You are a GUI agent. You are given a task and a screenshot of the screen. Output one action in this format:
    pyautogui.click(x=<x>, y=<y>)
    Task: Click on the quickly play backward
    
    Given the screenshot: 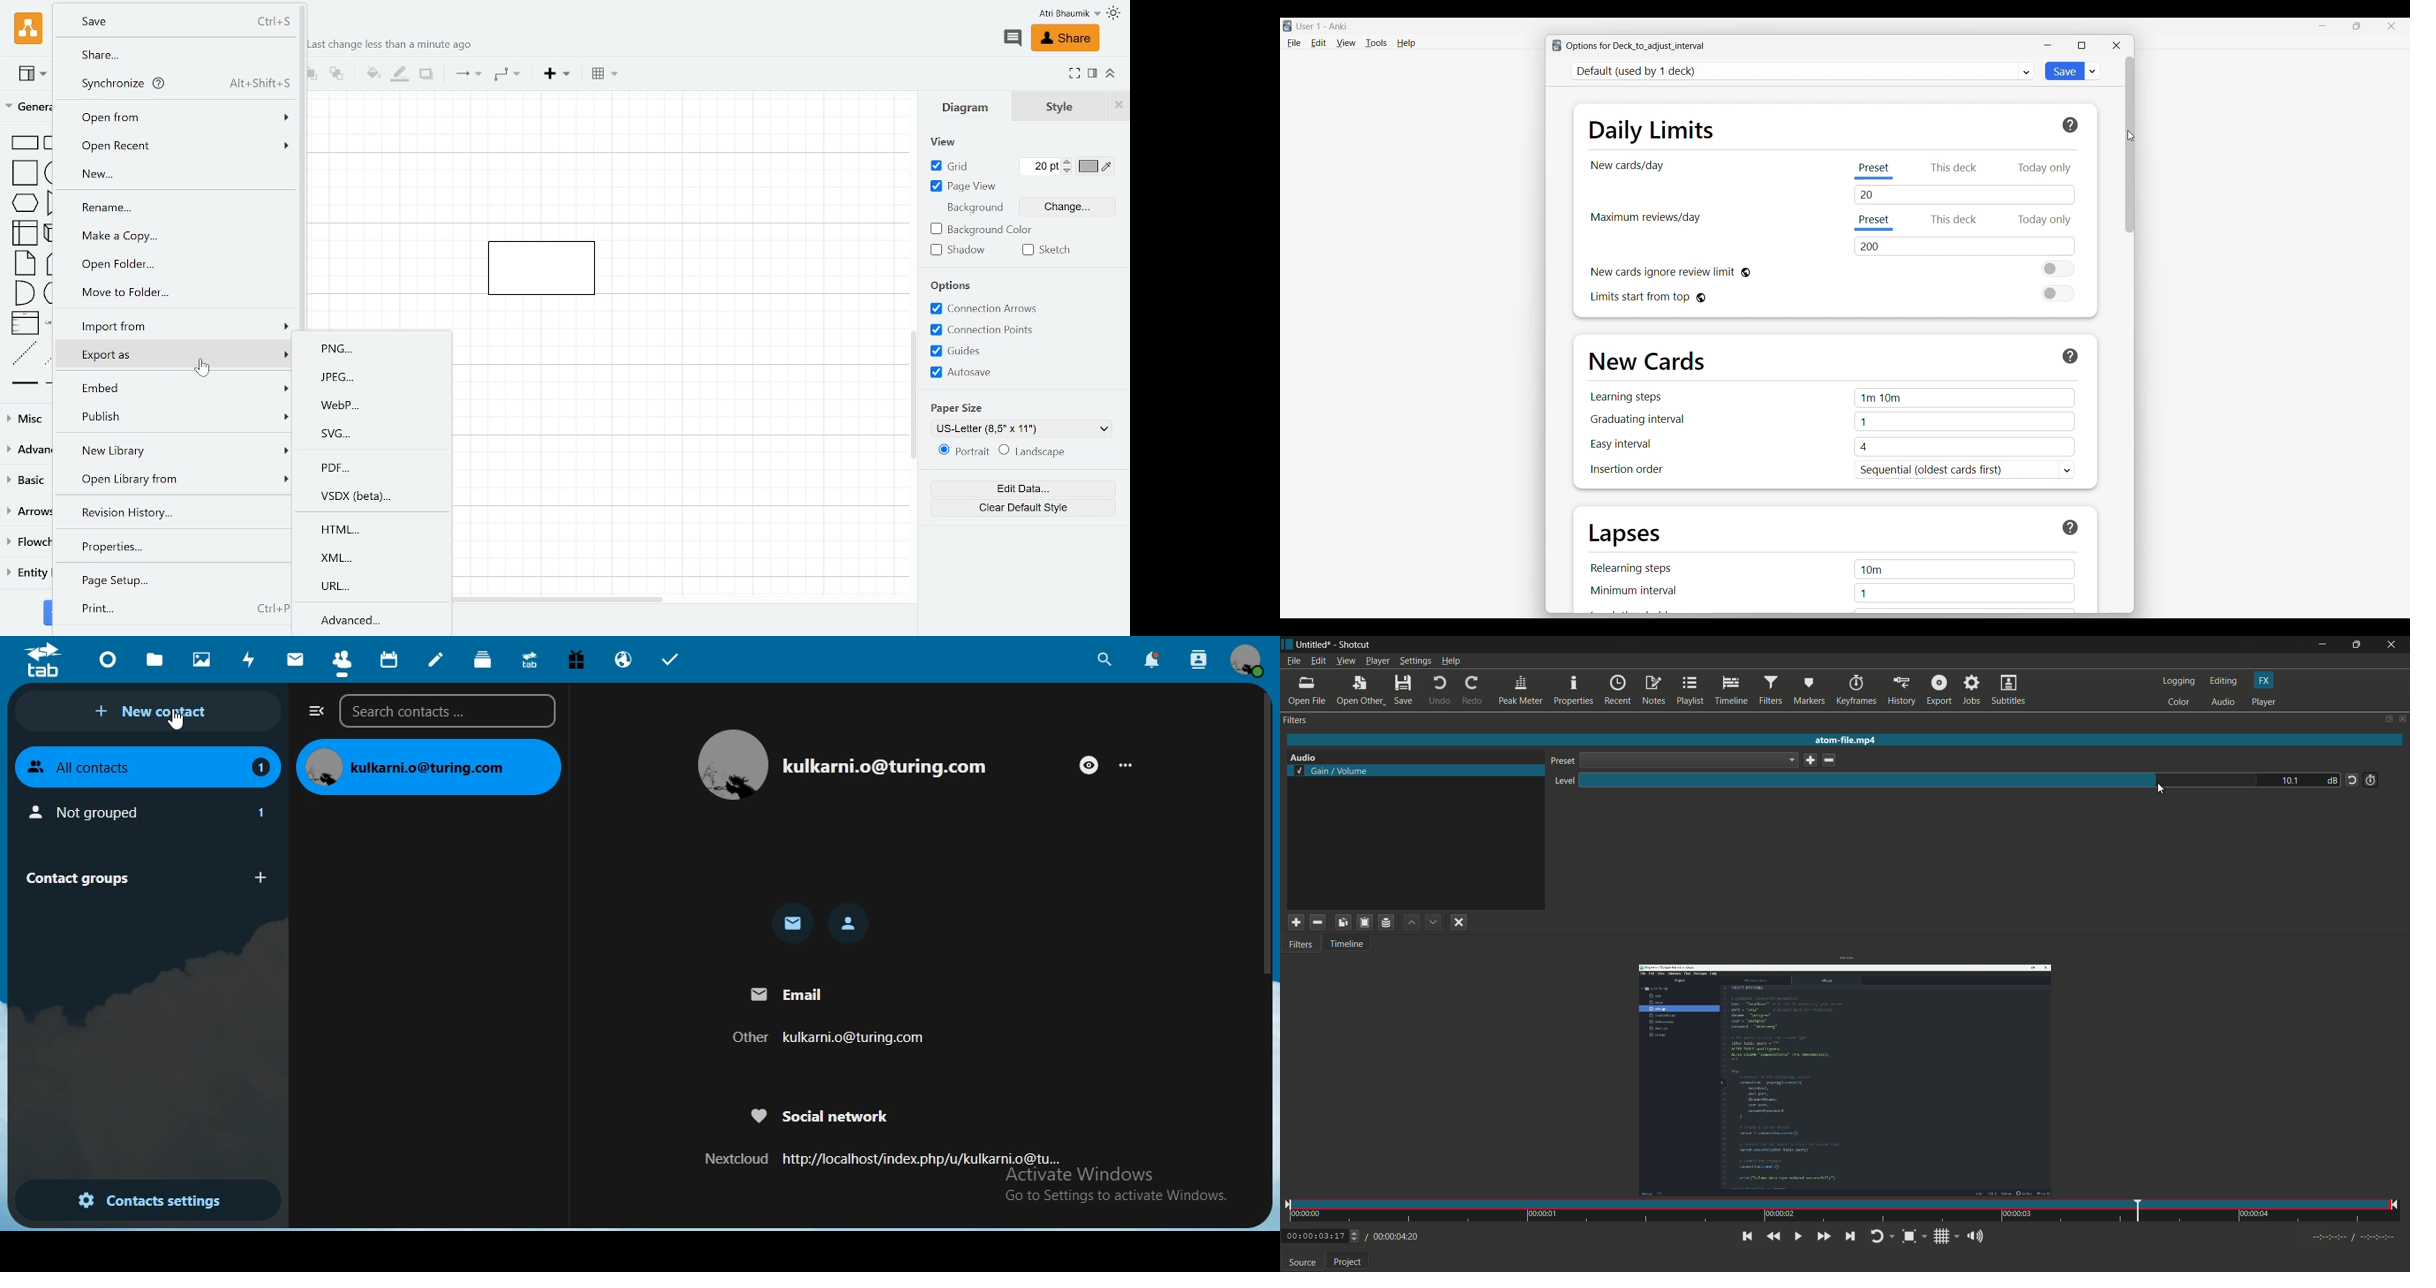 What is the action you would take?
    pyautogui.click(x=1773, y=1237)
    